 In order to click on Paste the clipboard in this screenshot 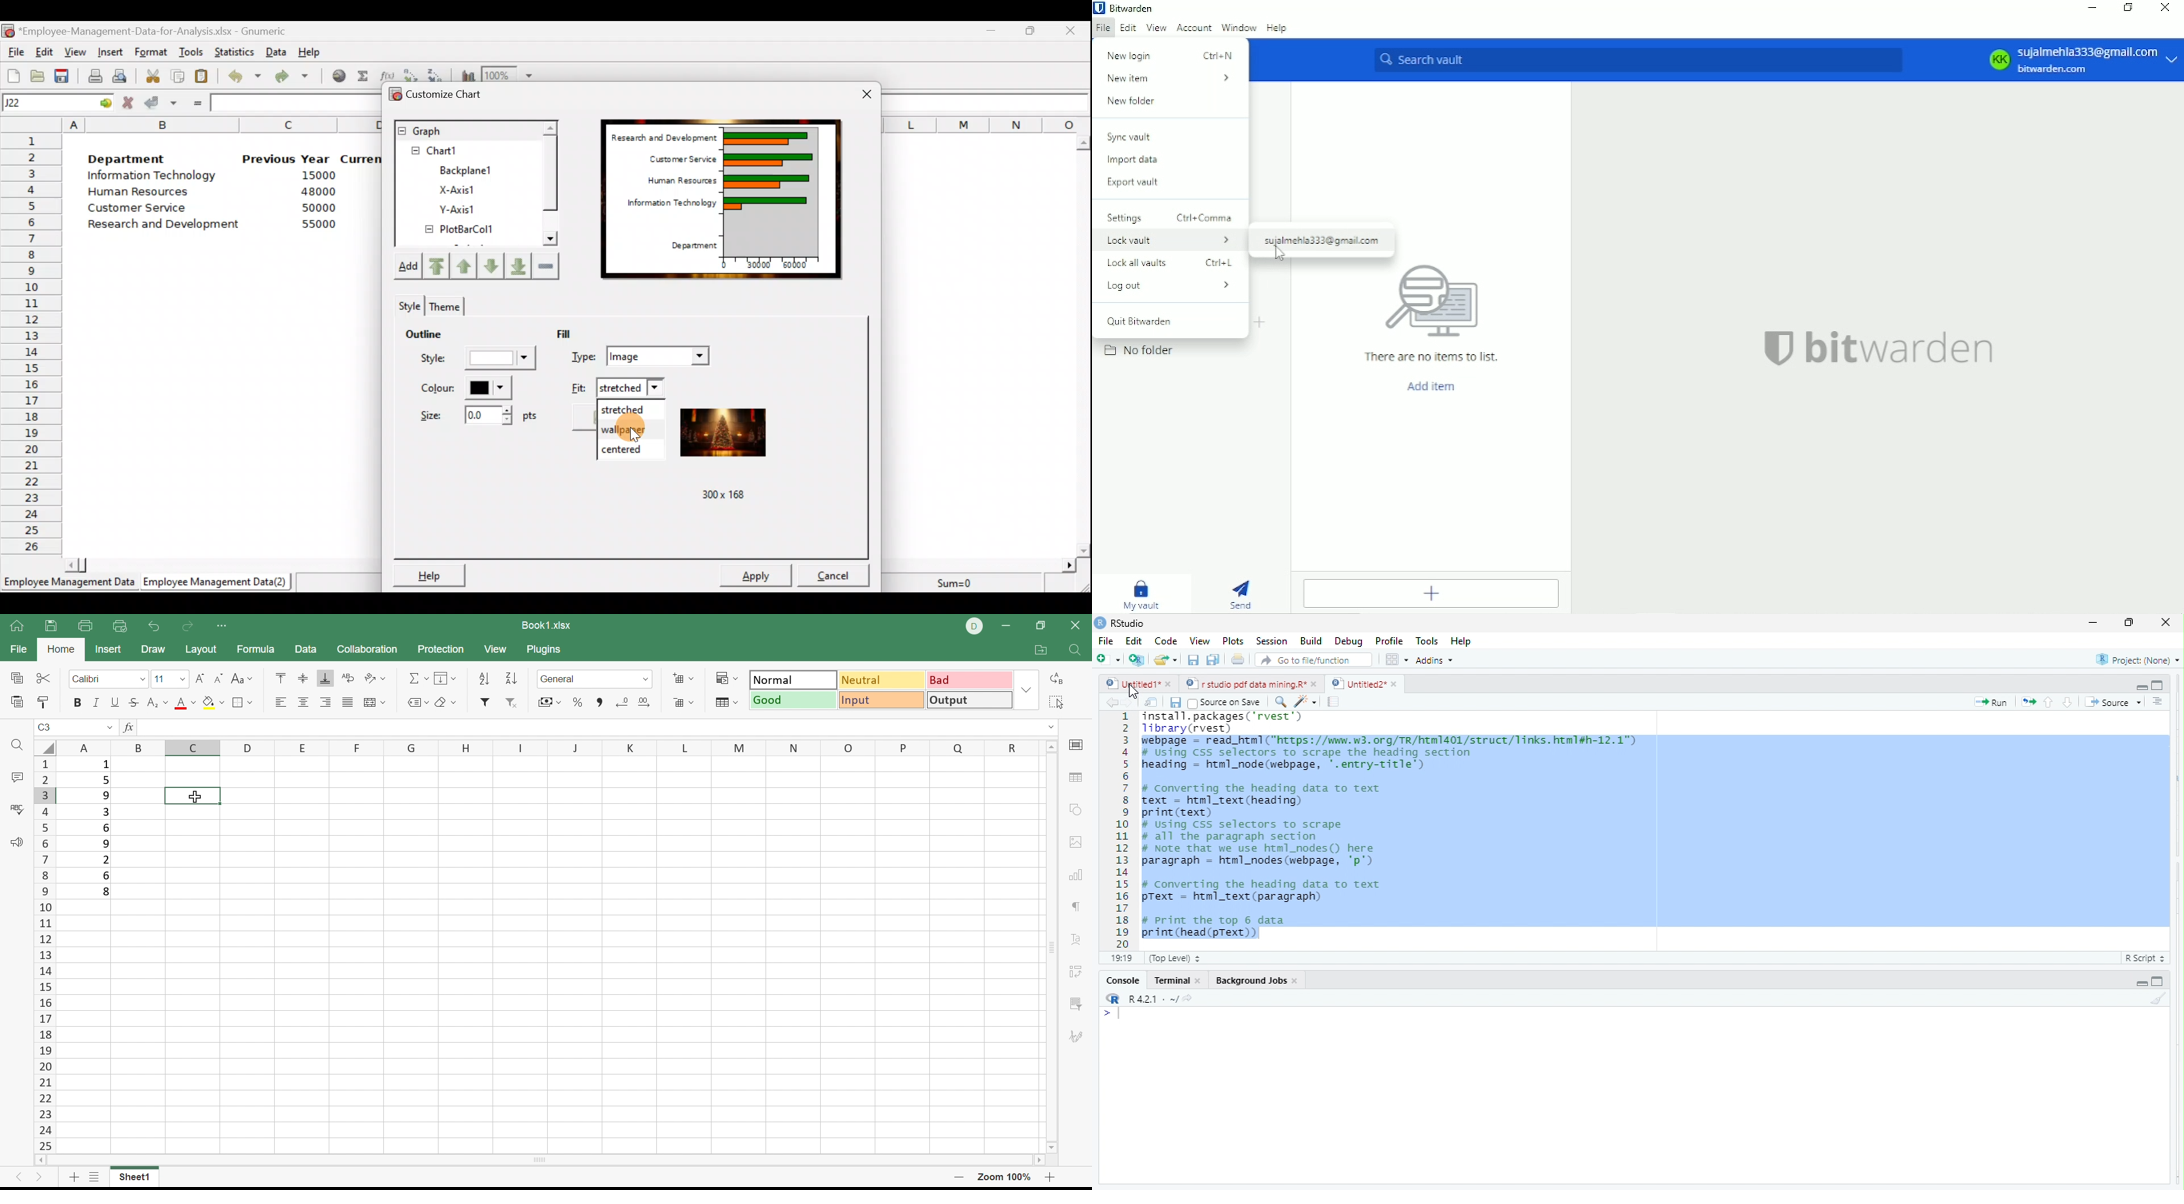, I will do `click(205, 77)`.